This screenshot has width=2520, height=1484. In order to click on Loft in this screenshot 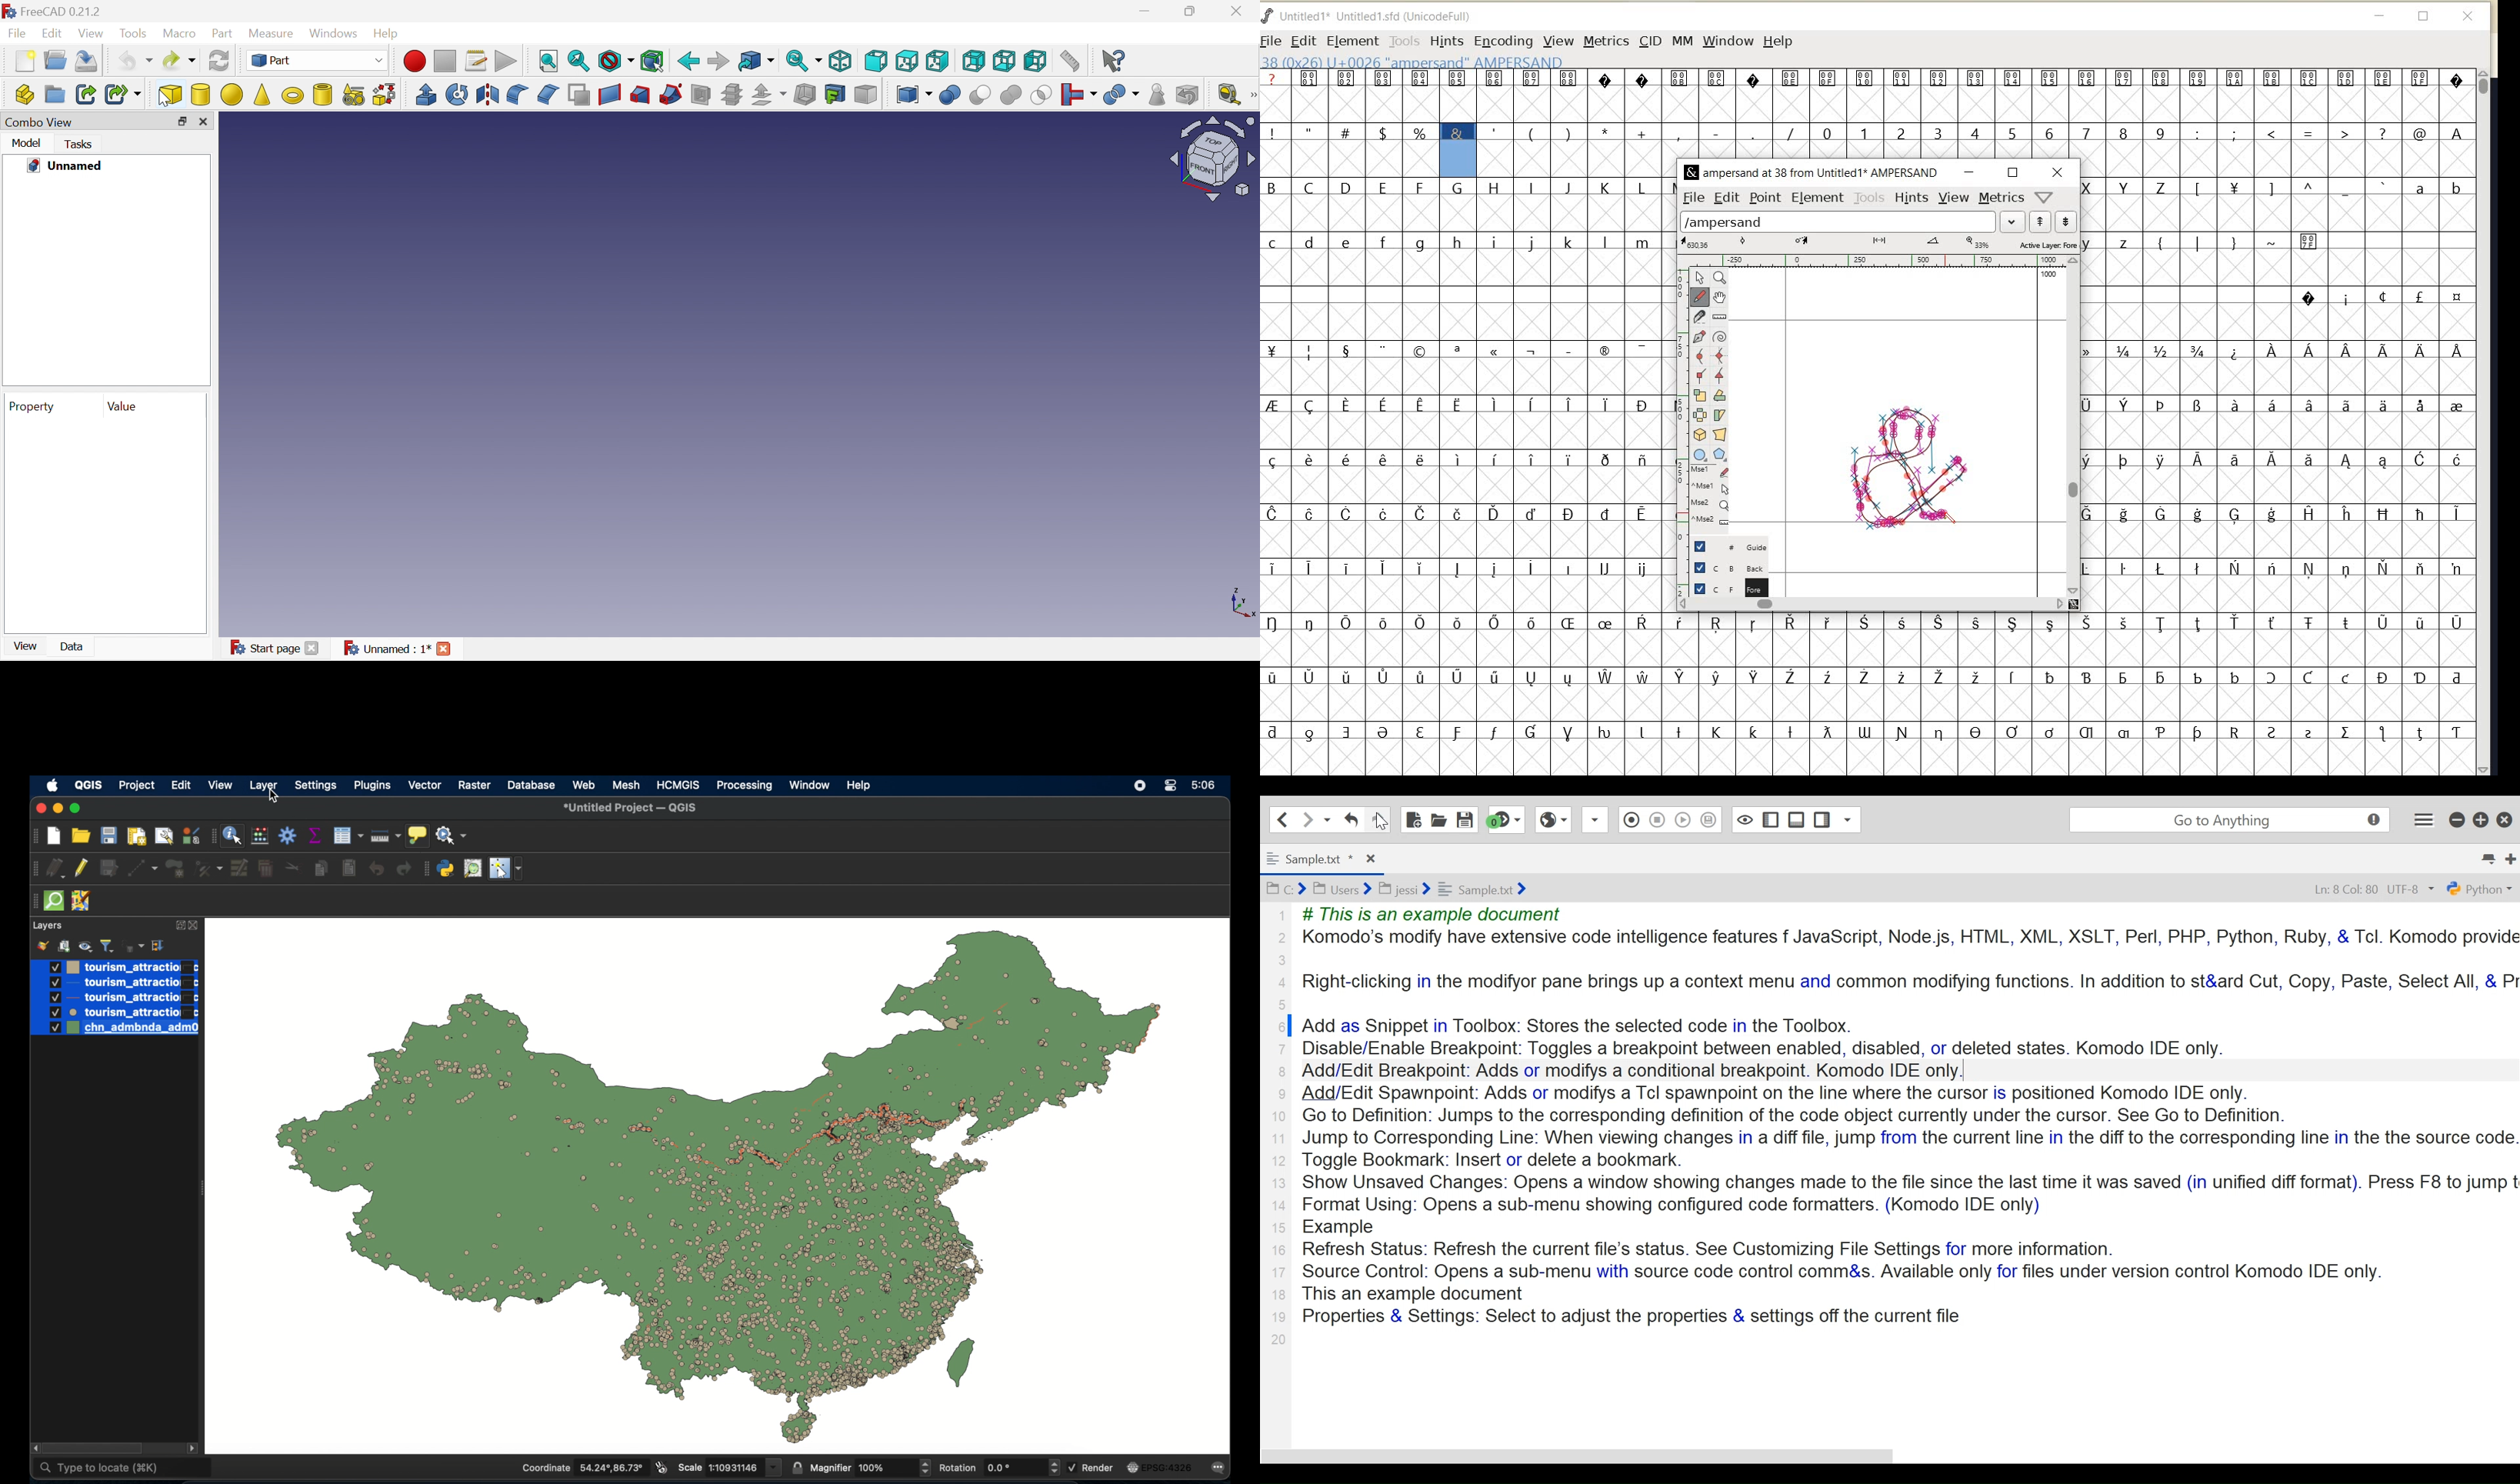, I will do `click(640, 95)`.